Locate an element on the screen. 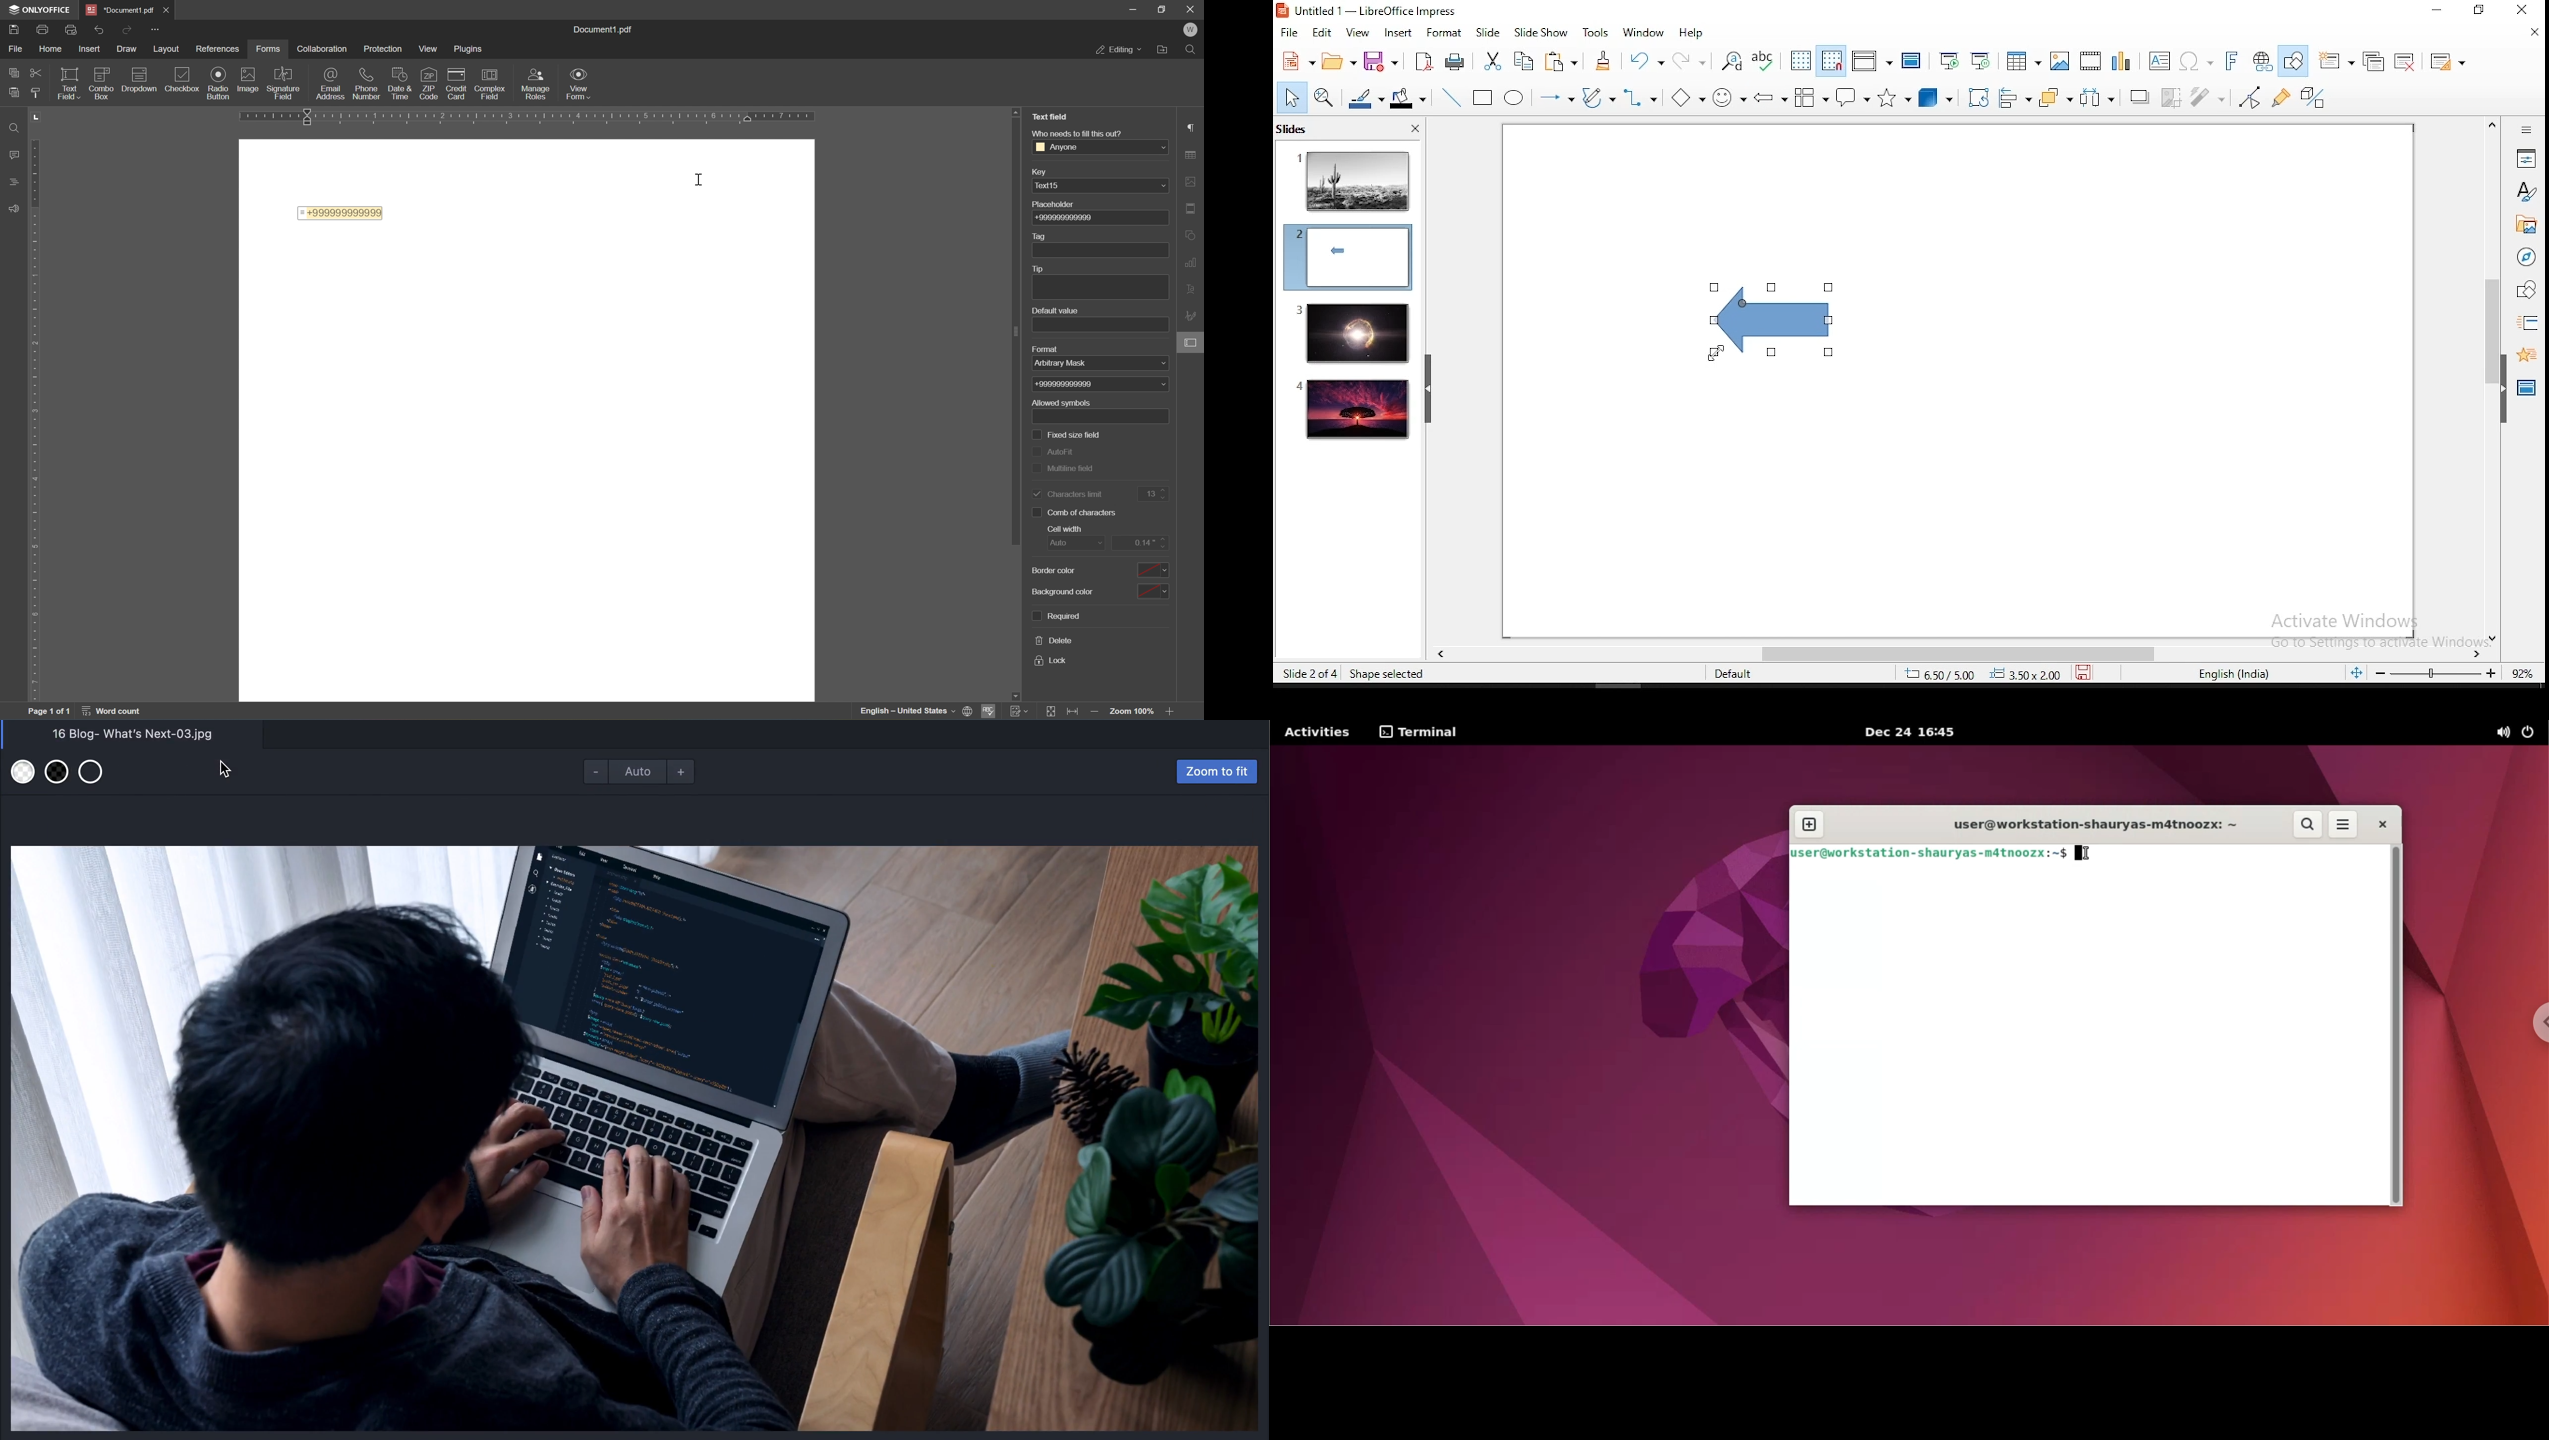 The height and width of the screenshot is (1456, 2576). start from first slide is located at coordinates (1949, 61).